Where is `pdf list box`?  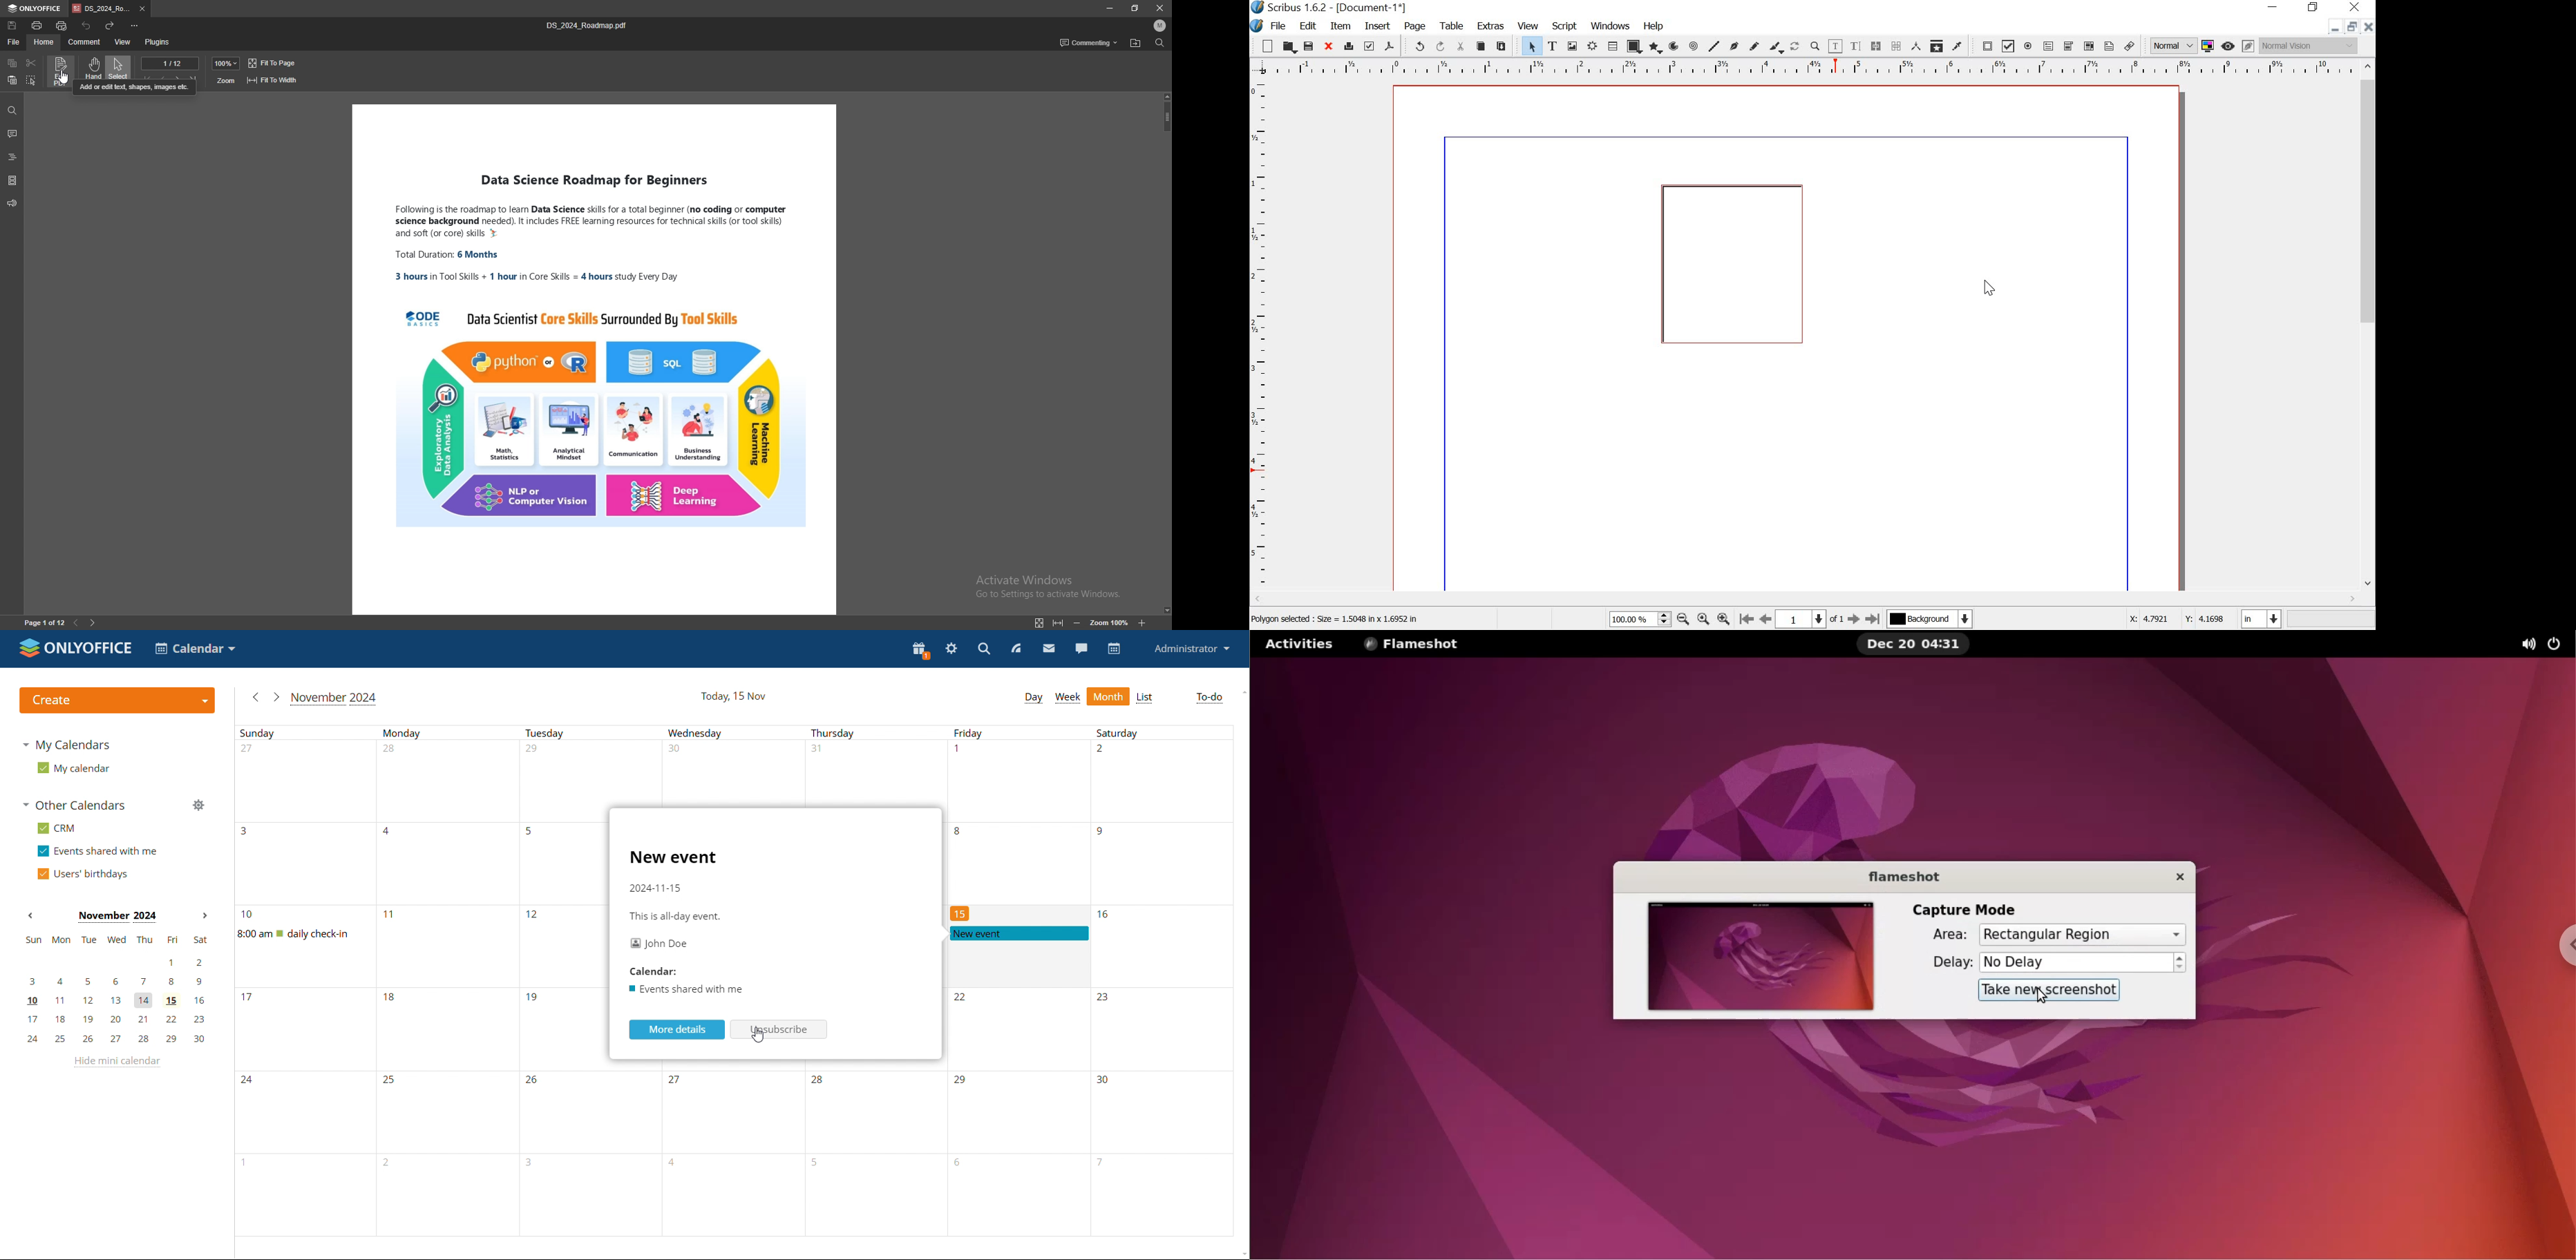
pdf list box is located at coordinates (2088, 46).